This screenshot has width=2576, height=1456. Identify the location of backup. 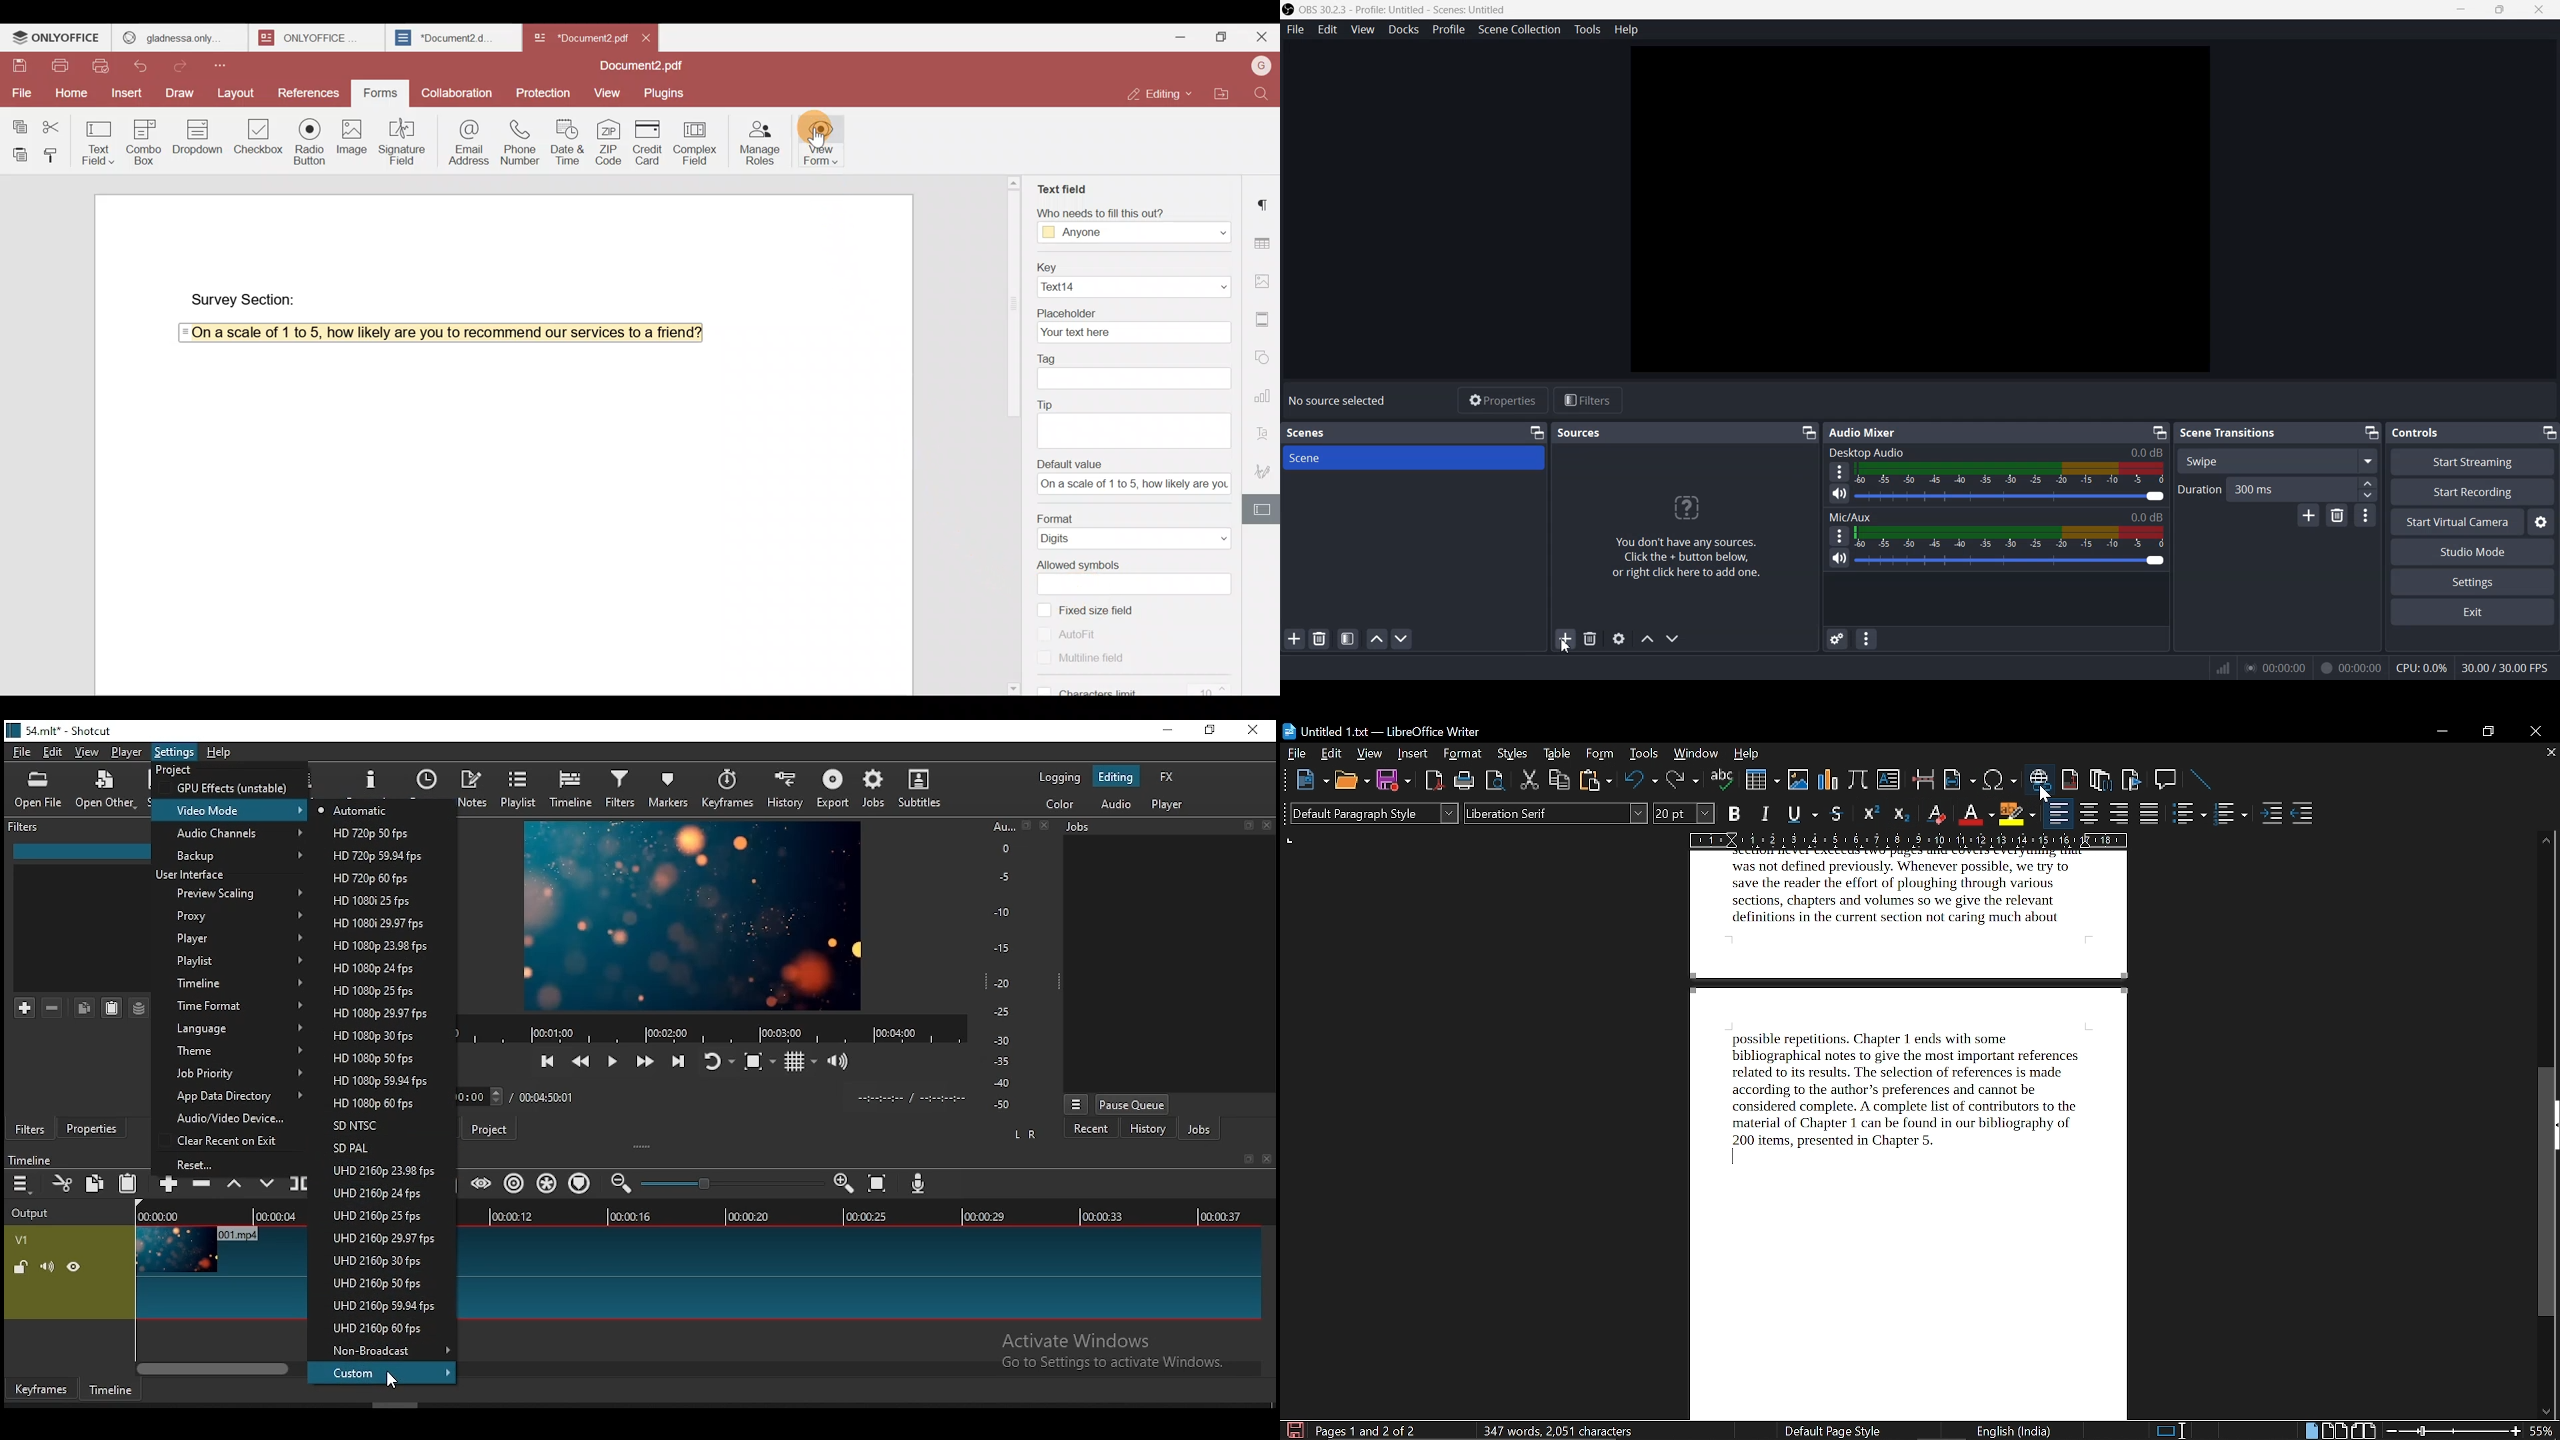
(229, 855).